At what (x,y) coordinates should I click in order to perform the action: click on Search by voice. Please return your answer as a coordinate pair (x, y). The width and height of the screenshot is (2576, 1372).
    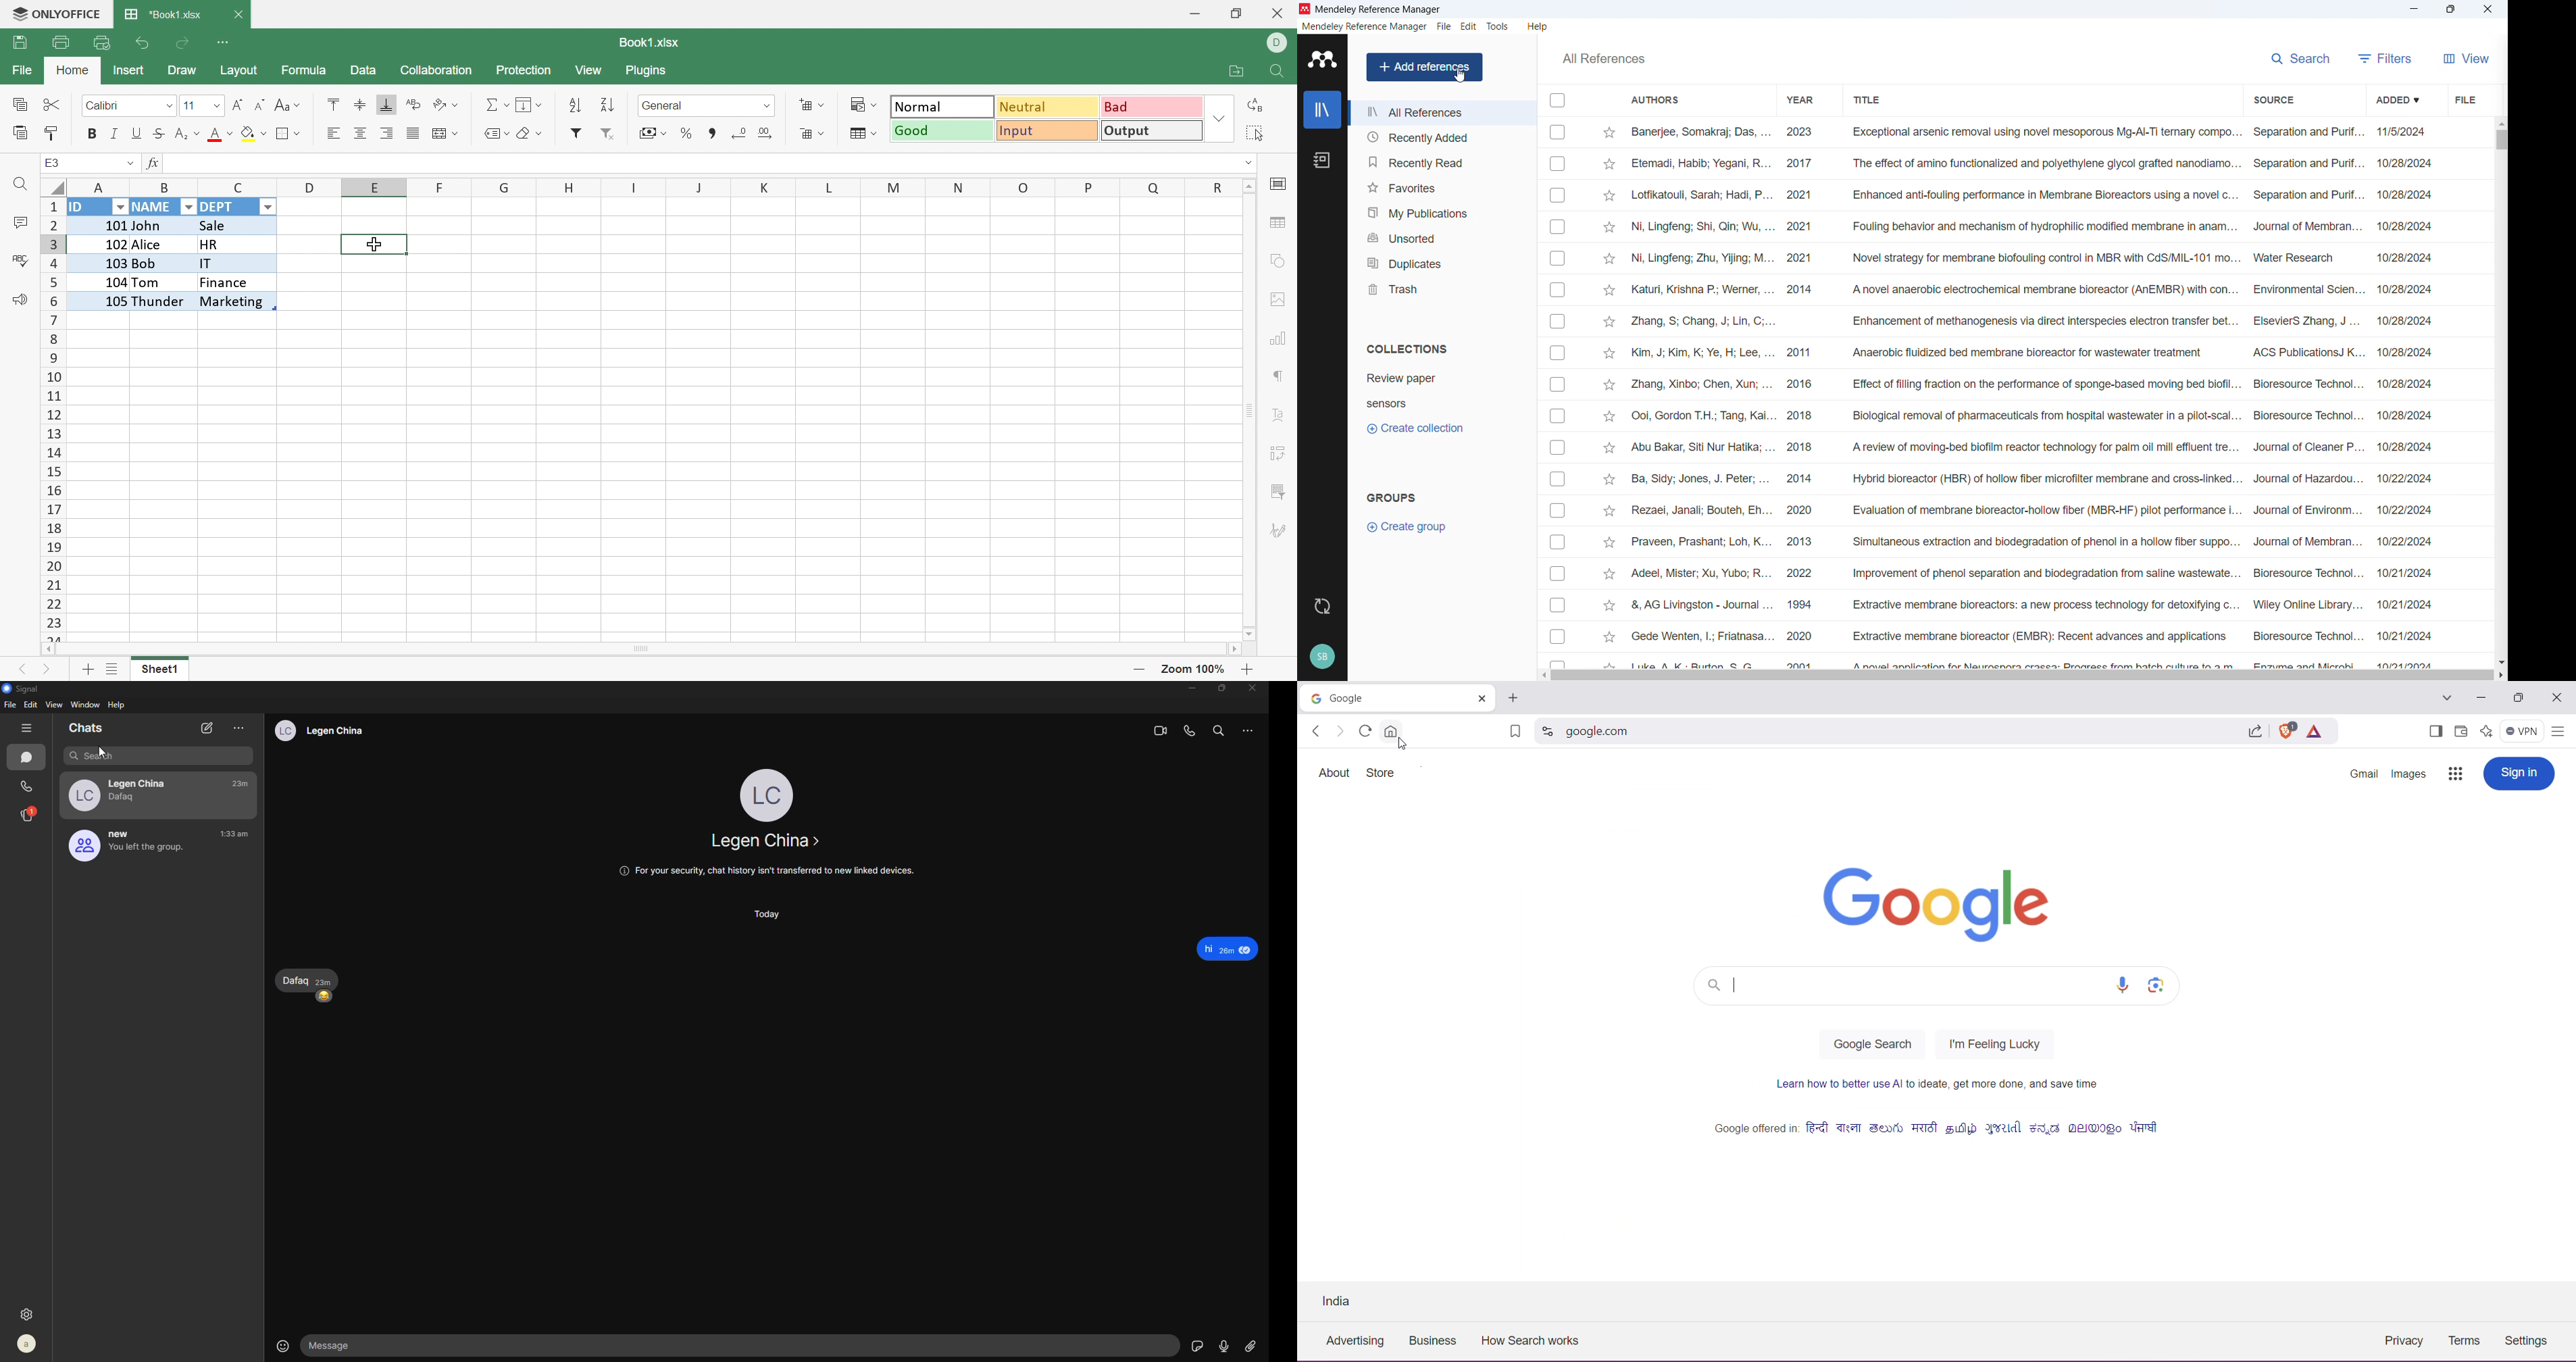
    Looking at the image, I should click on (2125, 985).